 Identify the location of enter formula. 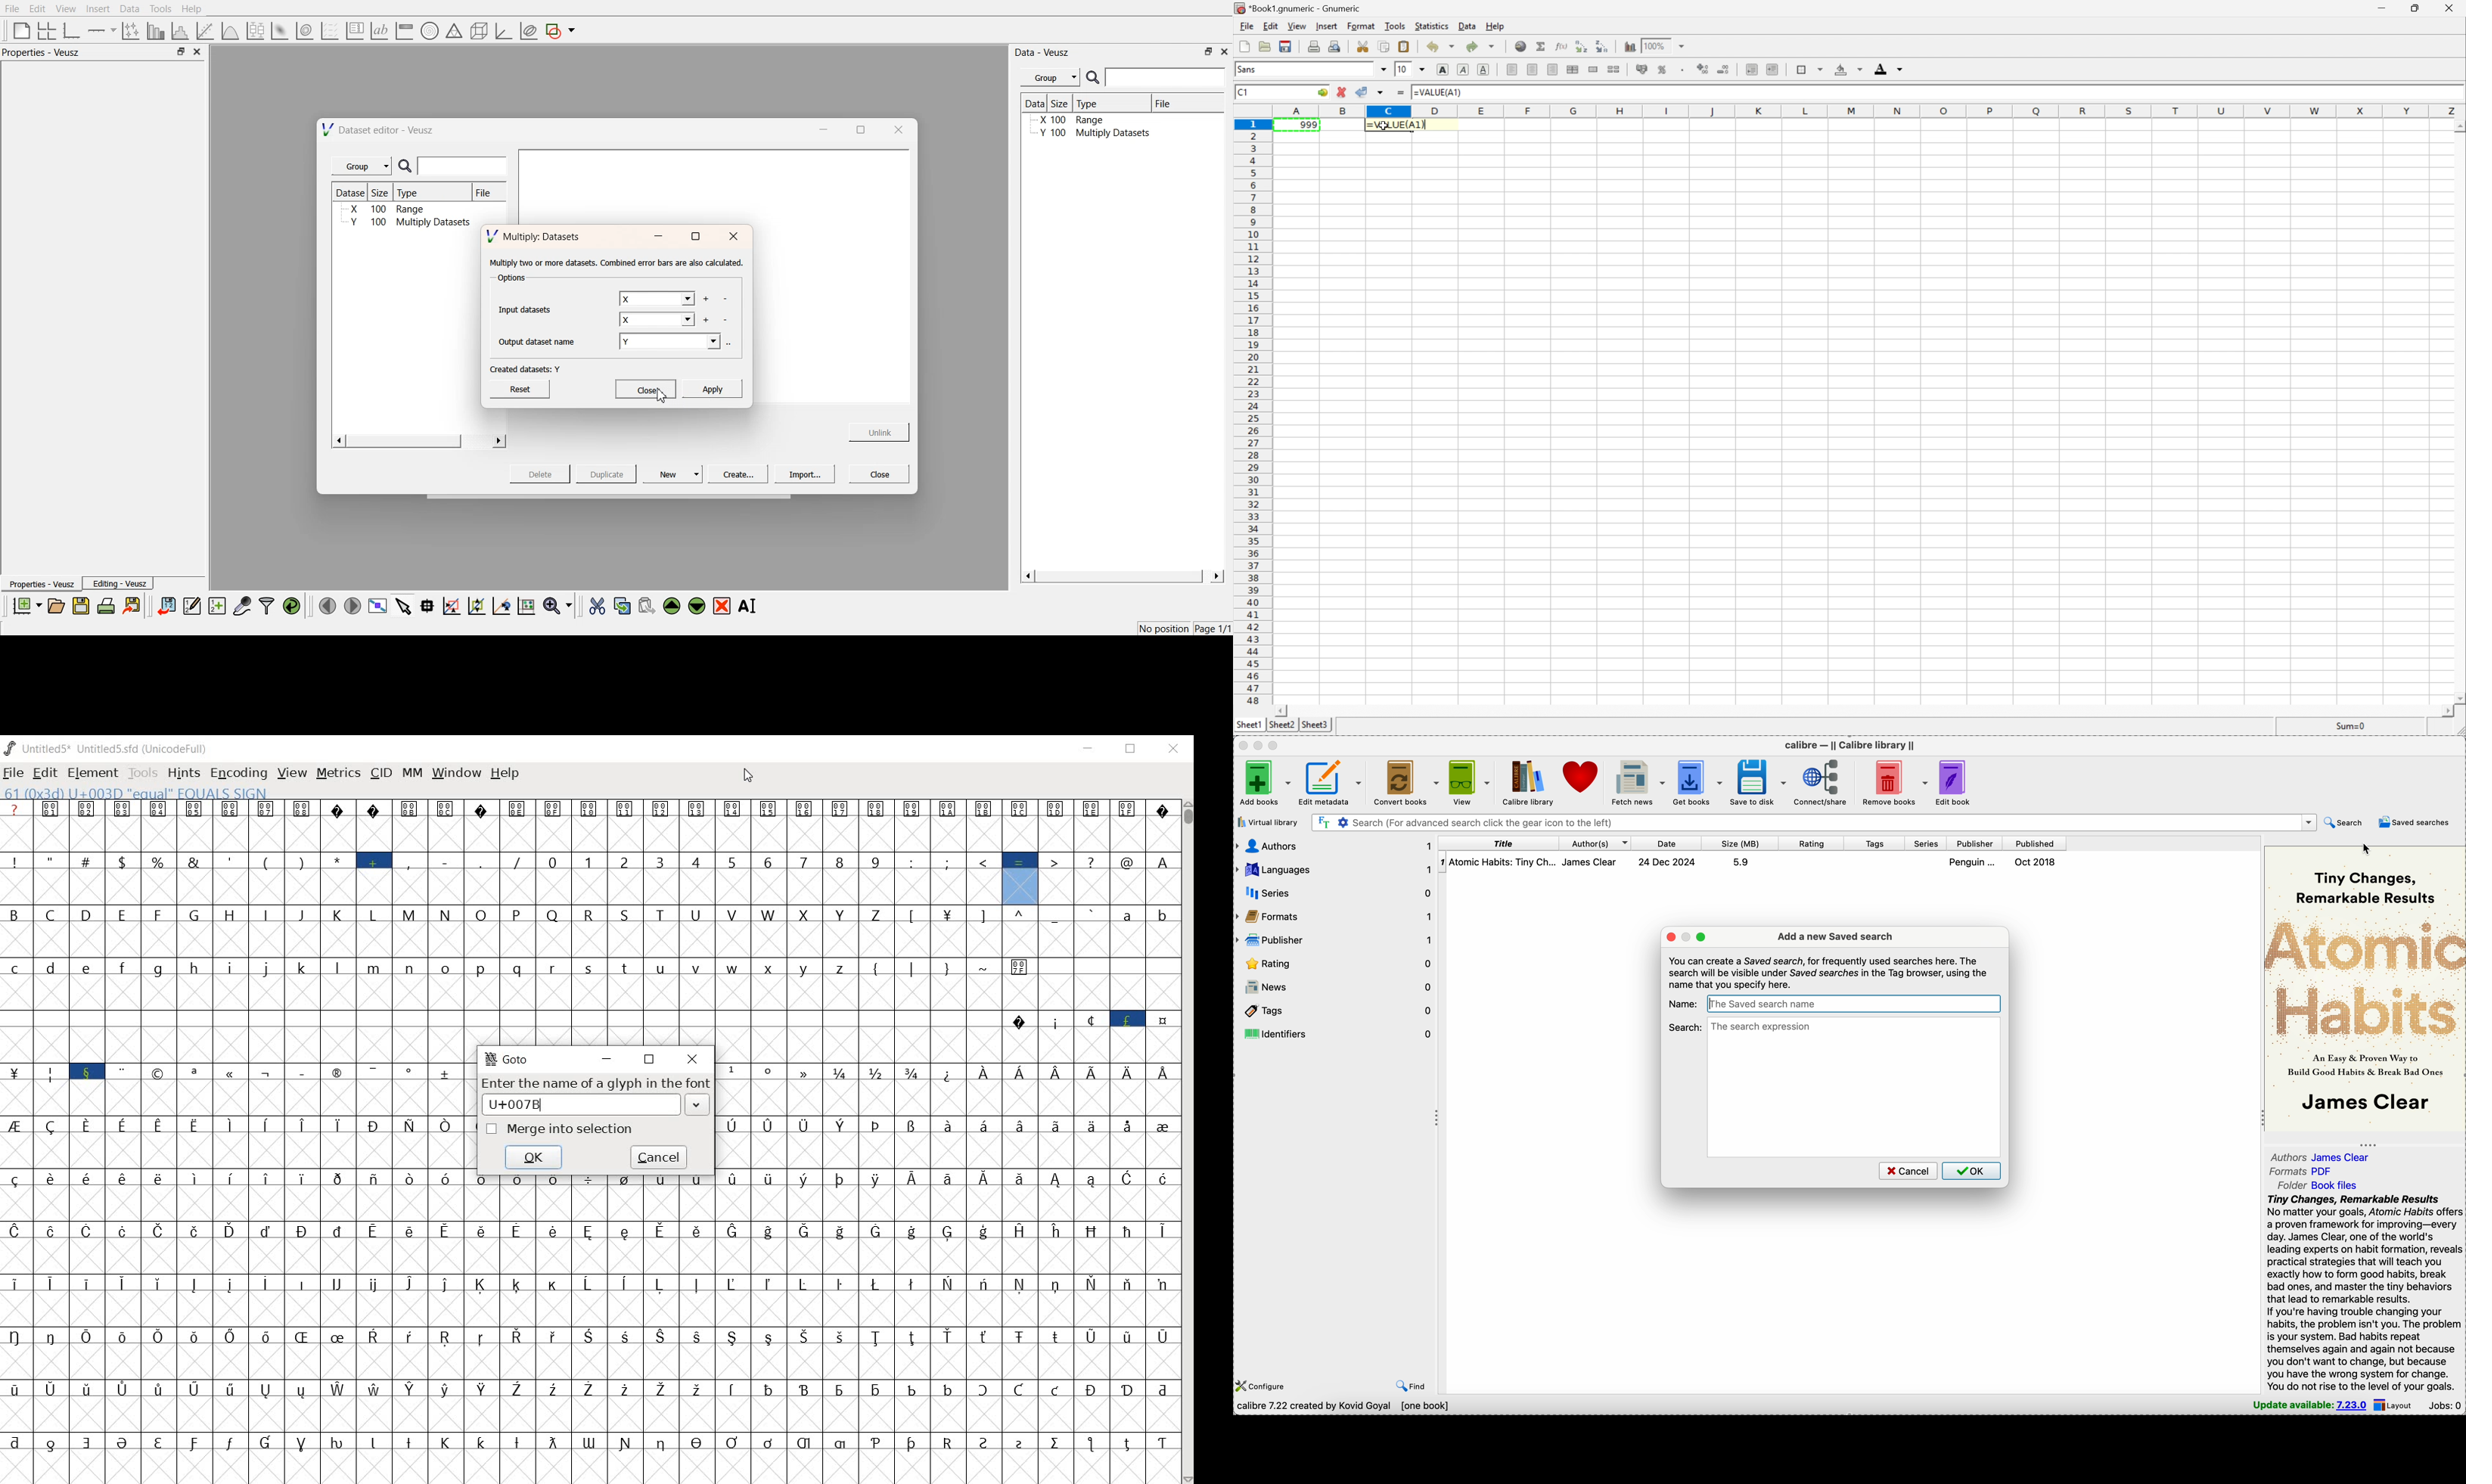
(1400, 92).